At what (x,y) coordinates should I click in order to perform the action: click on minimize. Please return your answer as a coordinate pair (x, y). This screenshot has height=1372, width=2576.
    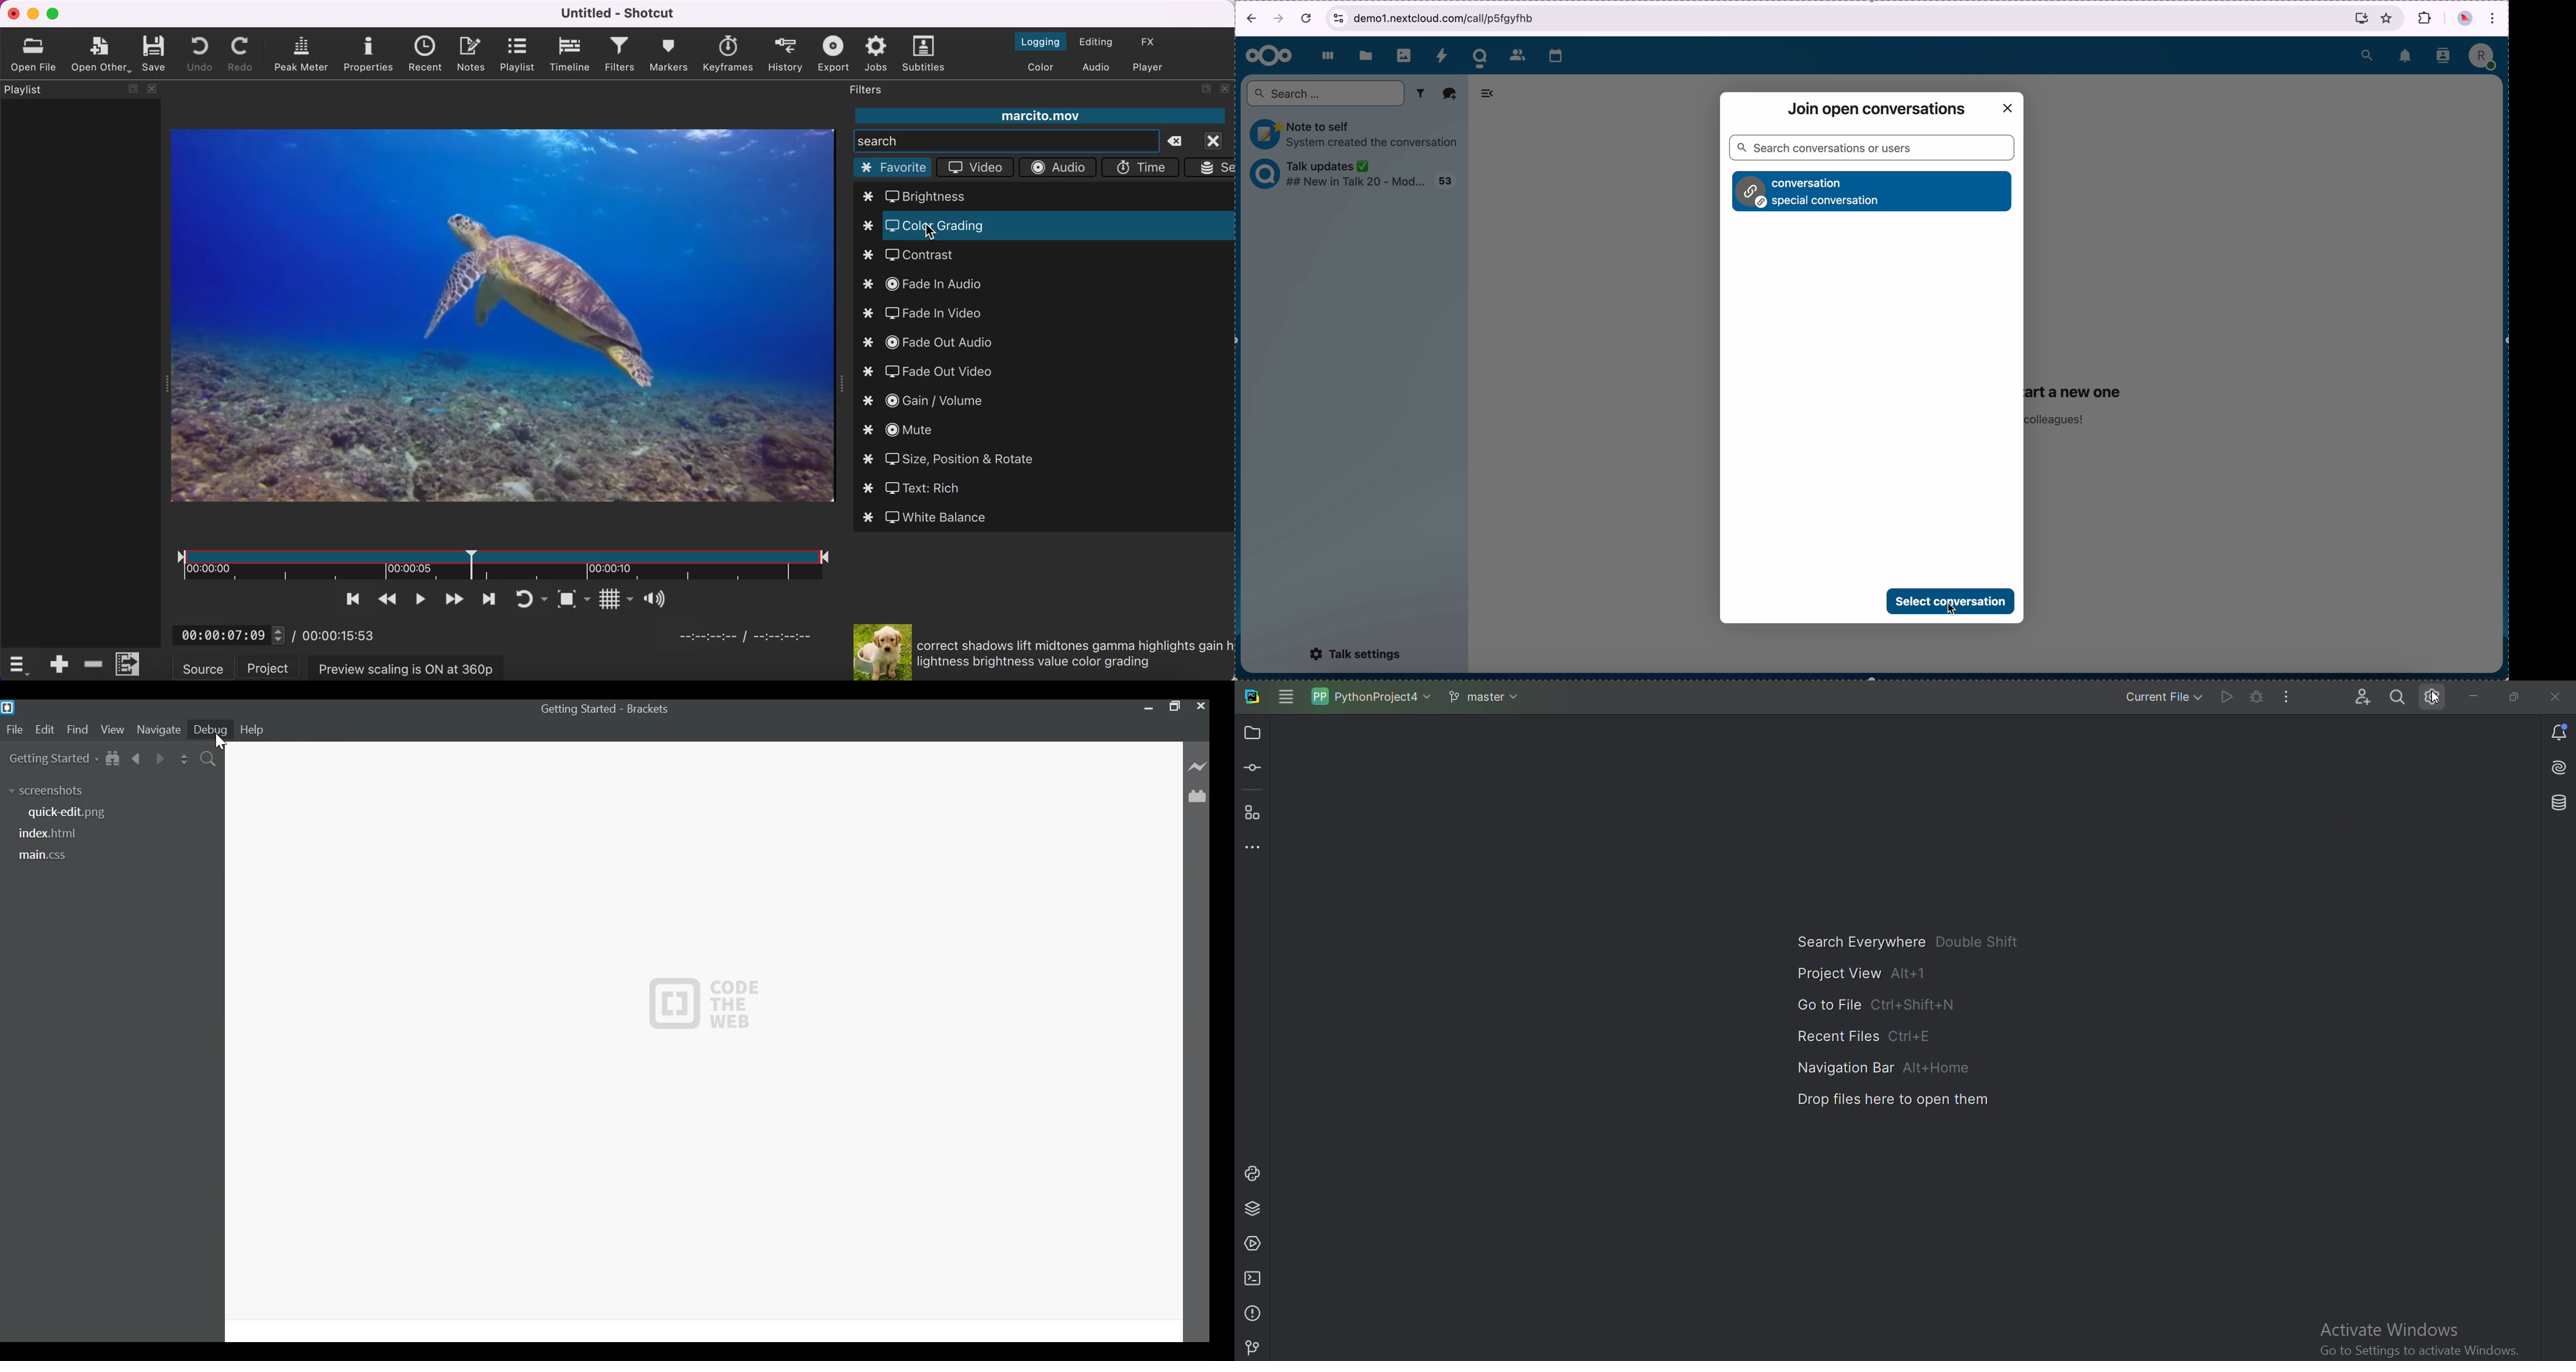
    Looking at the image, I should click on (33, 13).